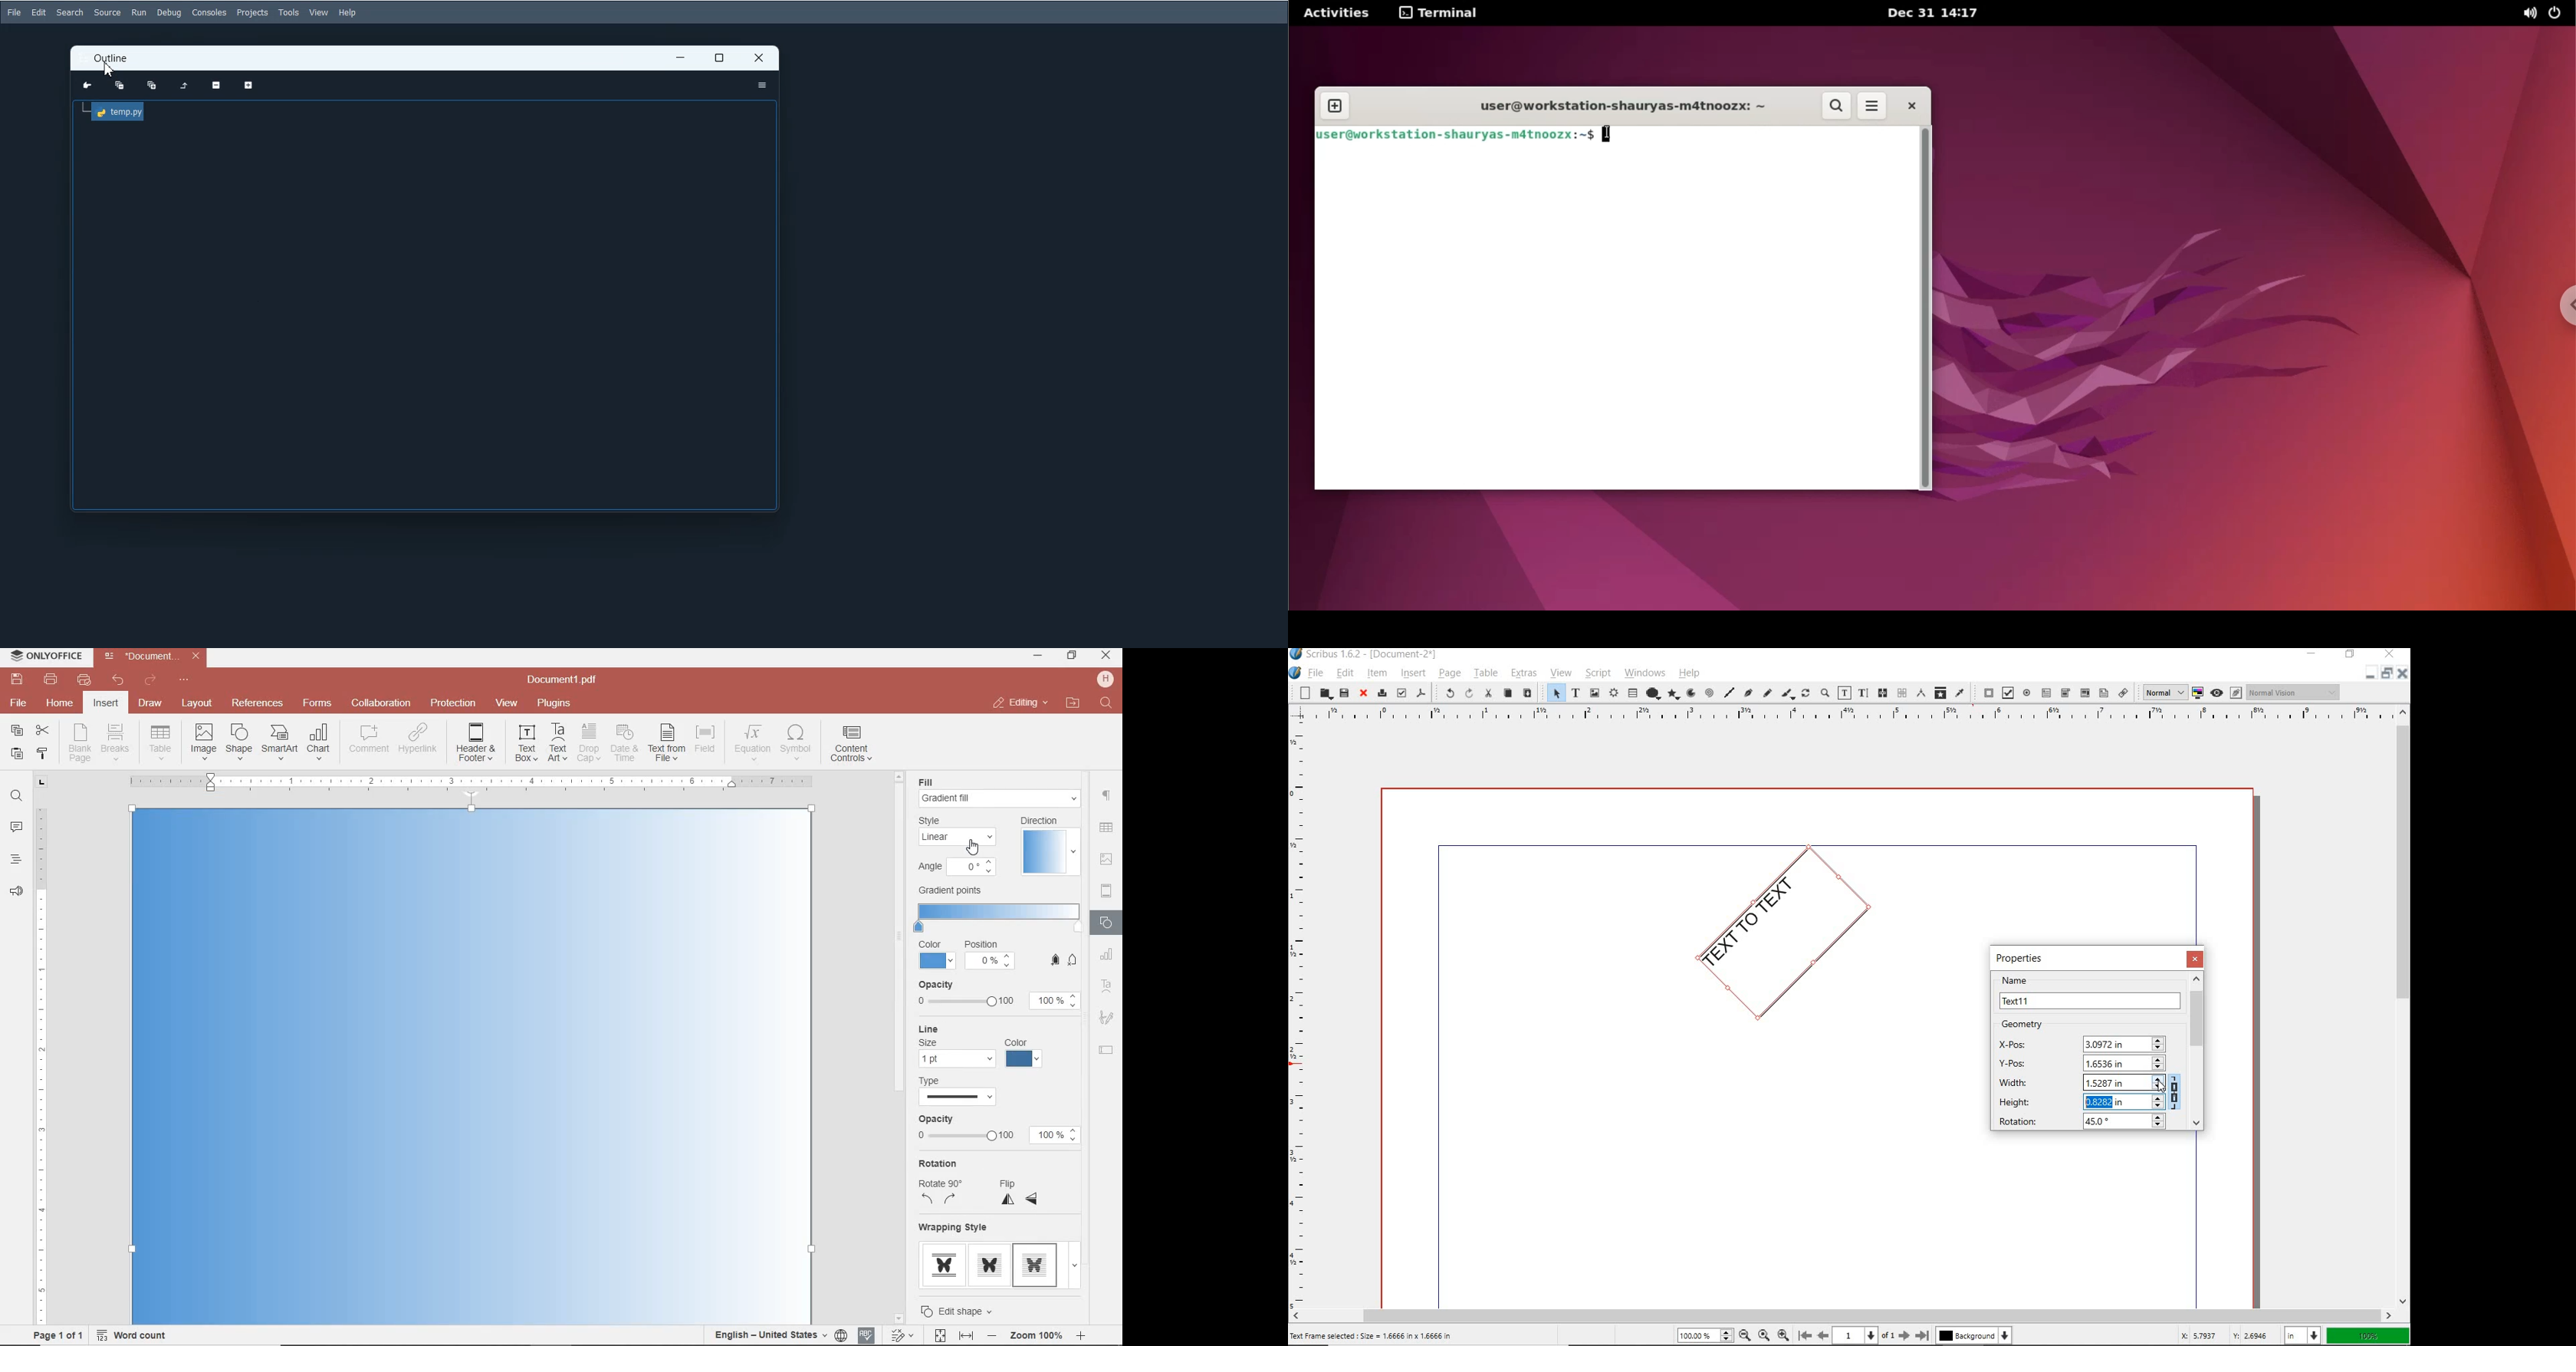 The height and width of the screenshot is (1372, 2576). Describe the element at coordinates (39, 11) in the screenshot. I see `Edit` at that location.